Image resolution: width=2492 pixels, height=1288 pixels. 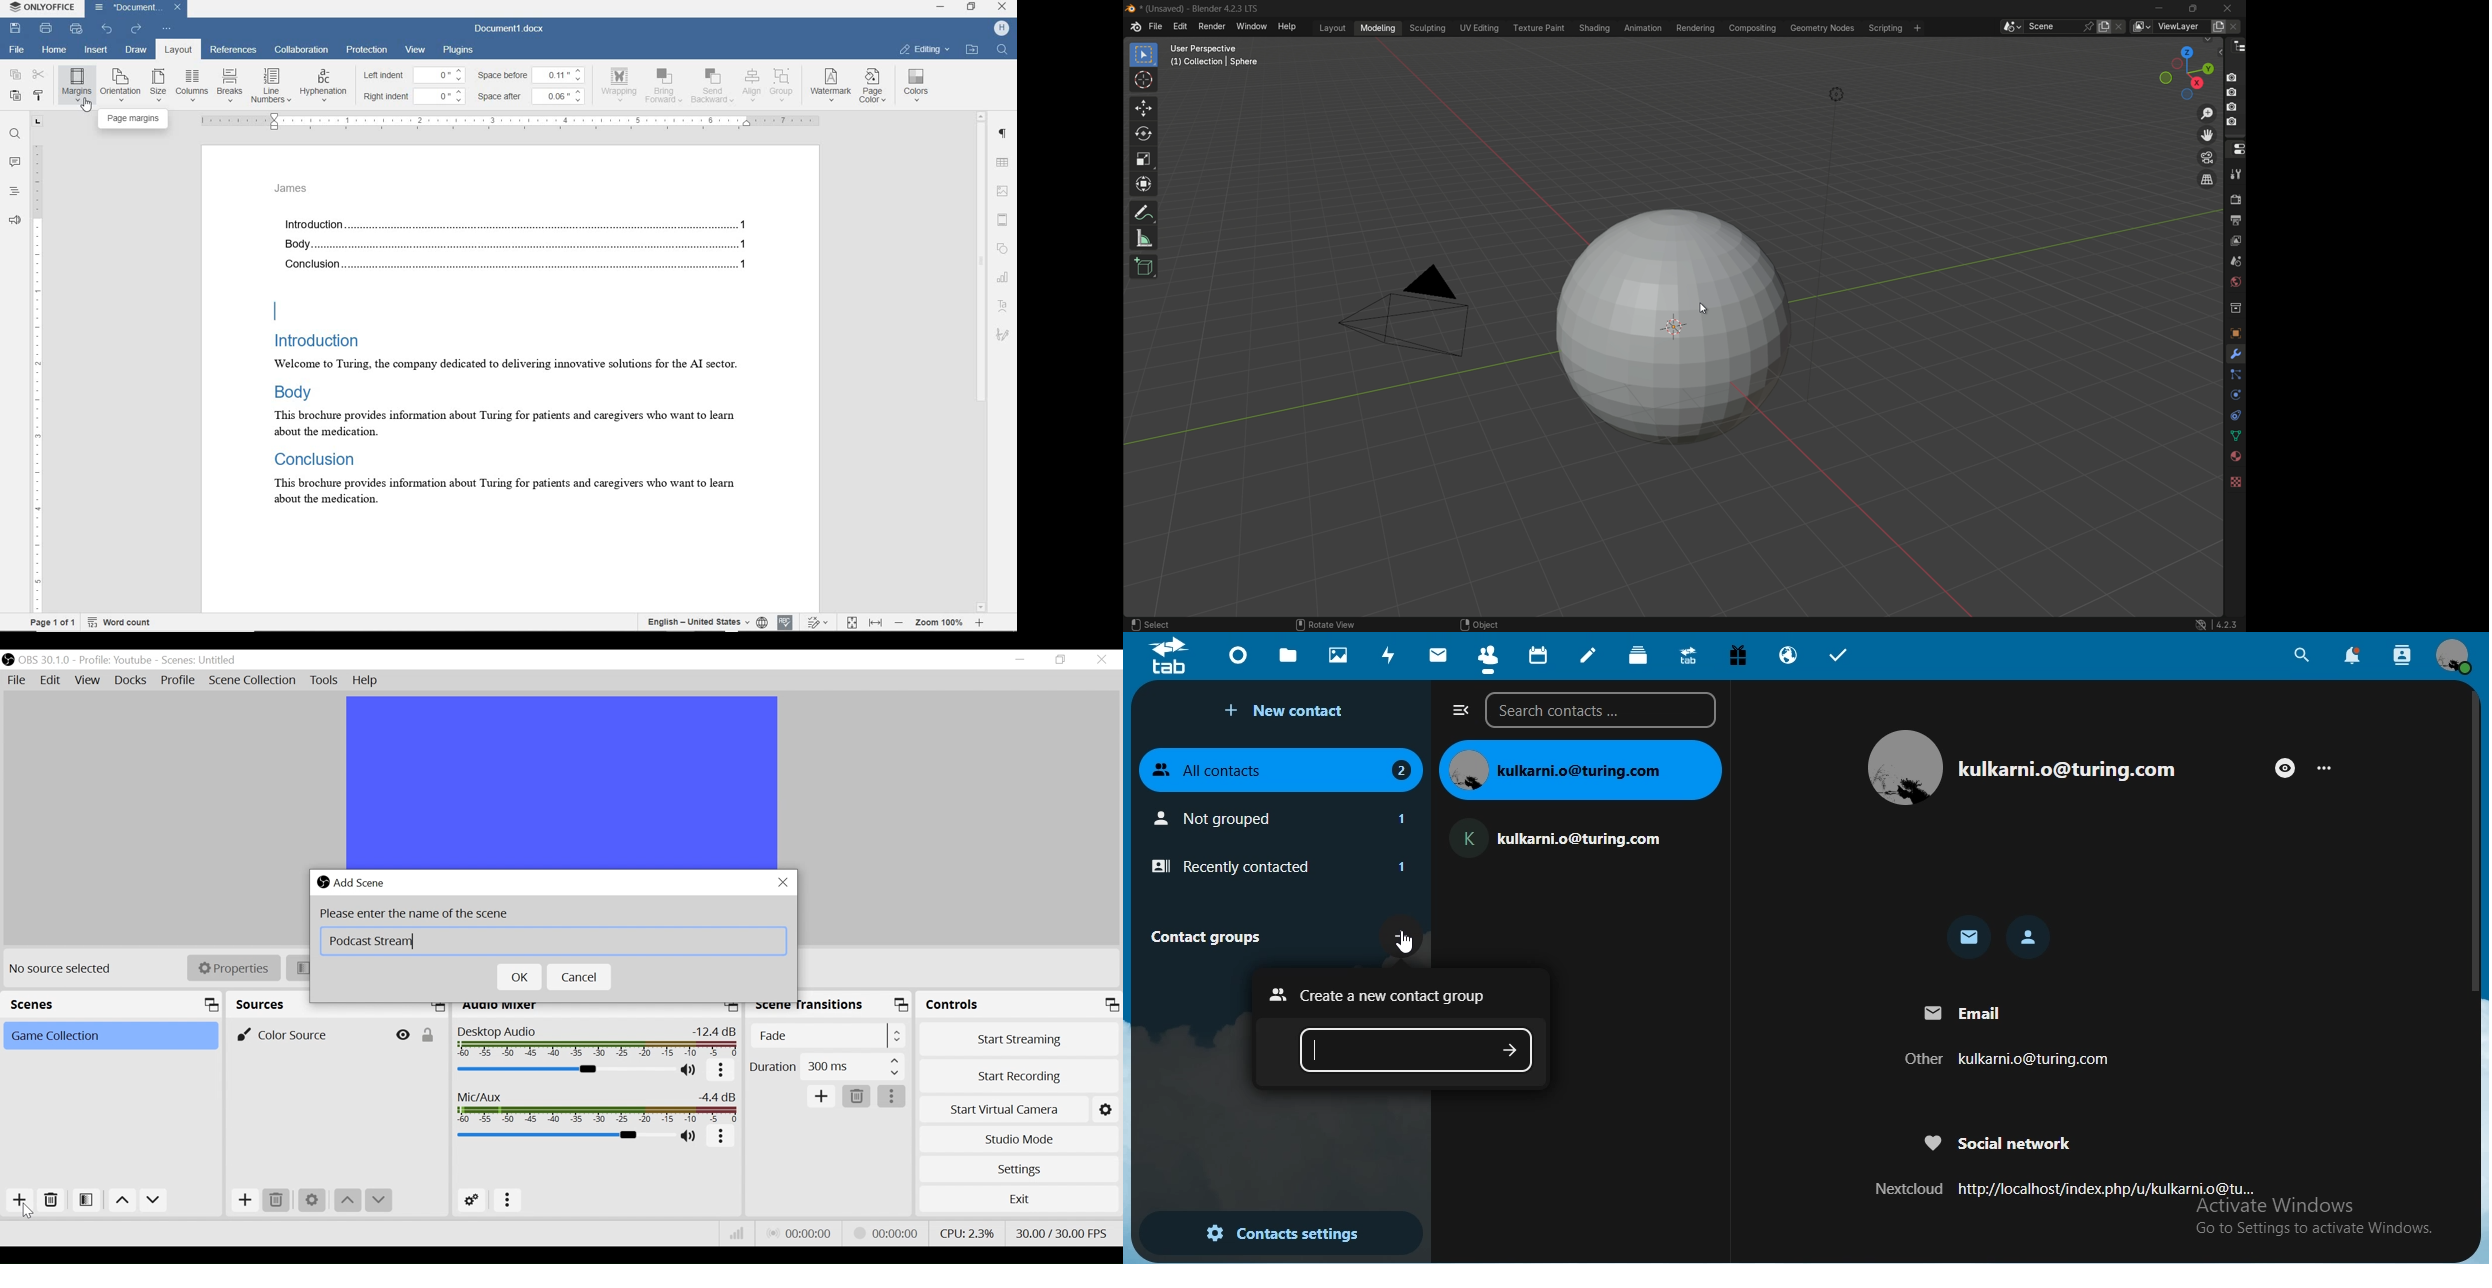 What do you see at coordinates (52, 50) in the screenshot?
I see `home` at bounding box center [52, 50].